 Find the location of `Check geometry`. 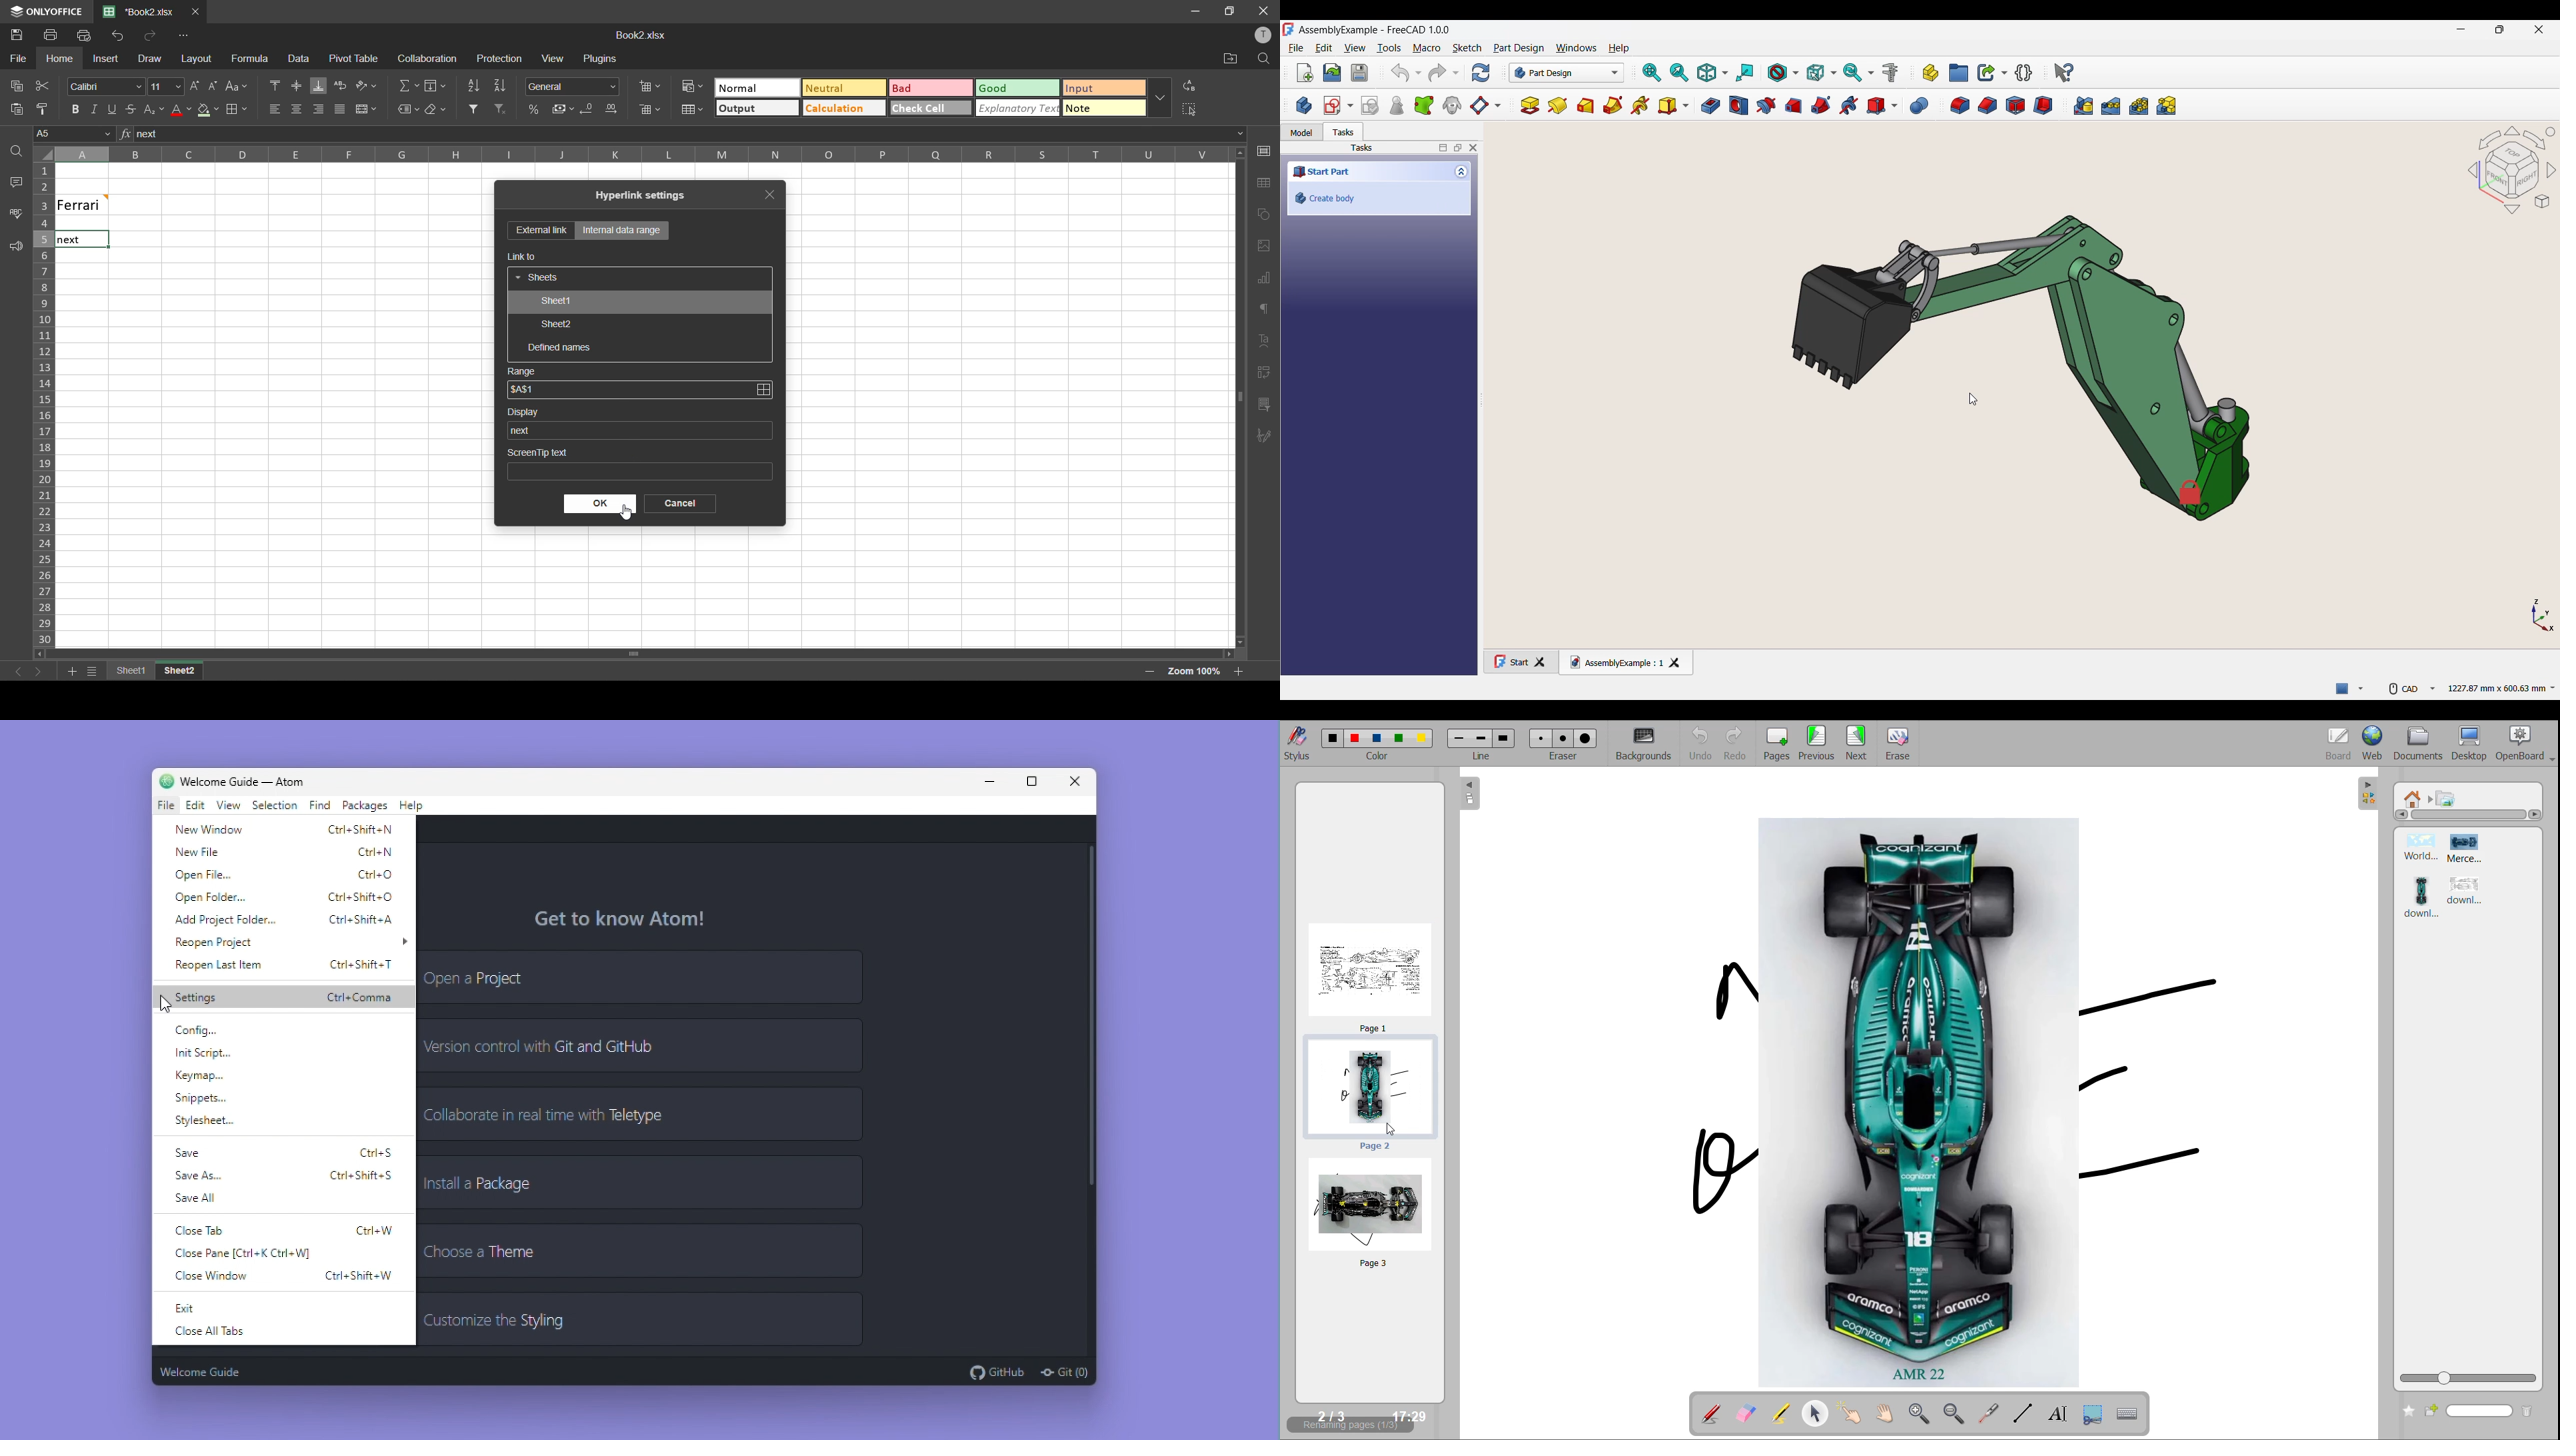

Check geometry is located at coordinates (1397, 105).